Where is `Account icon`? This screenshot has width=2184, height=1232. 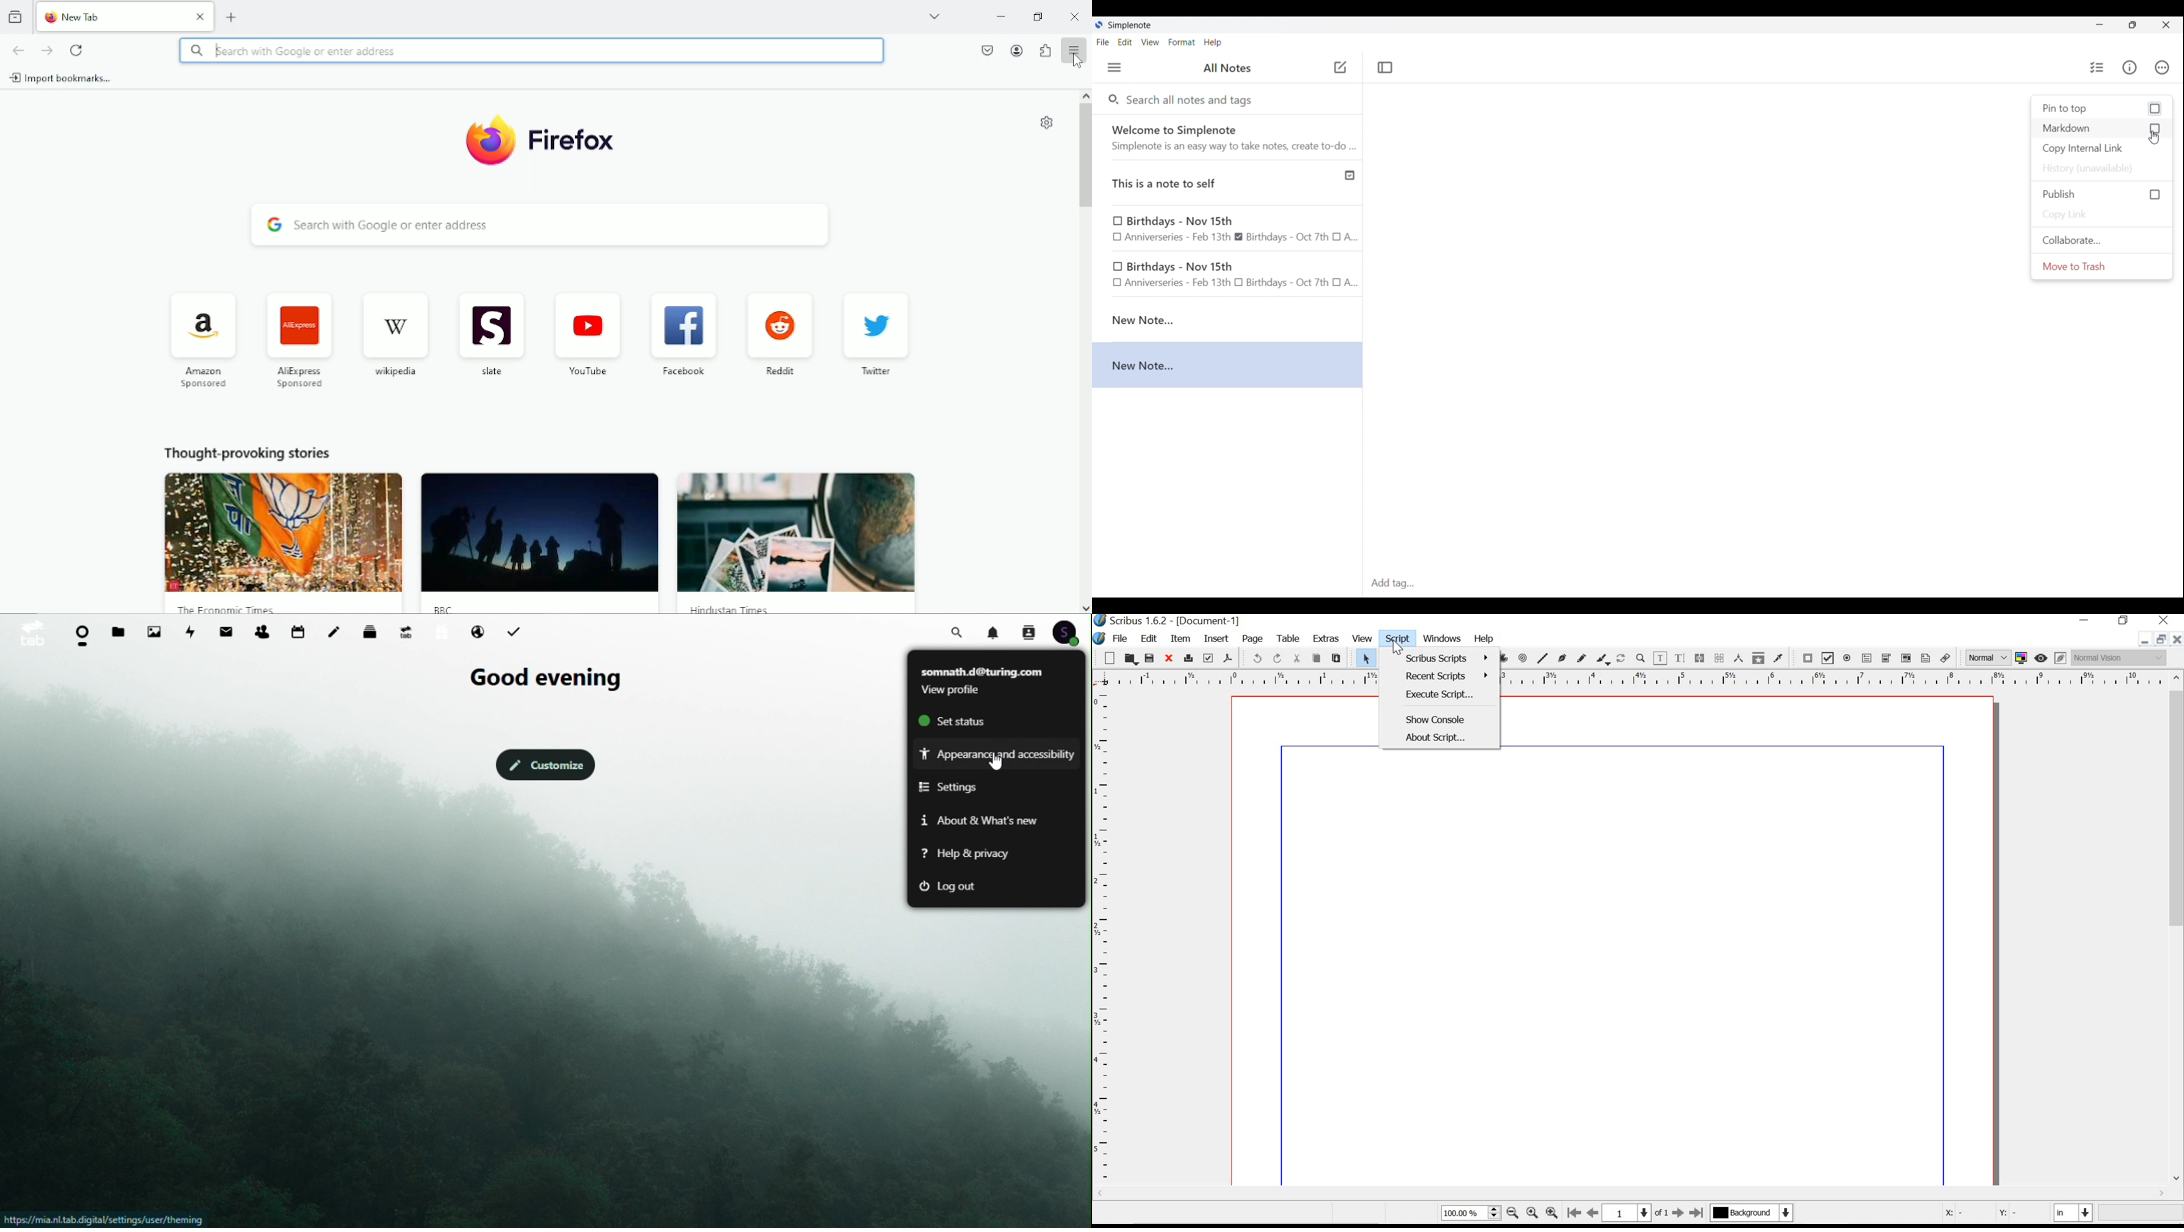 Account icon is located at coordinates (1071, 632).